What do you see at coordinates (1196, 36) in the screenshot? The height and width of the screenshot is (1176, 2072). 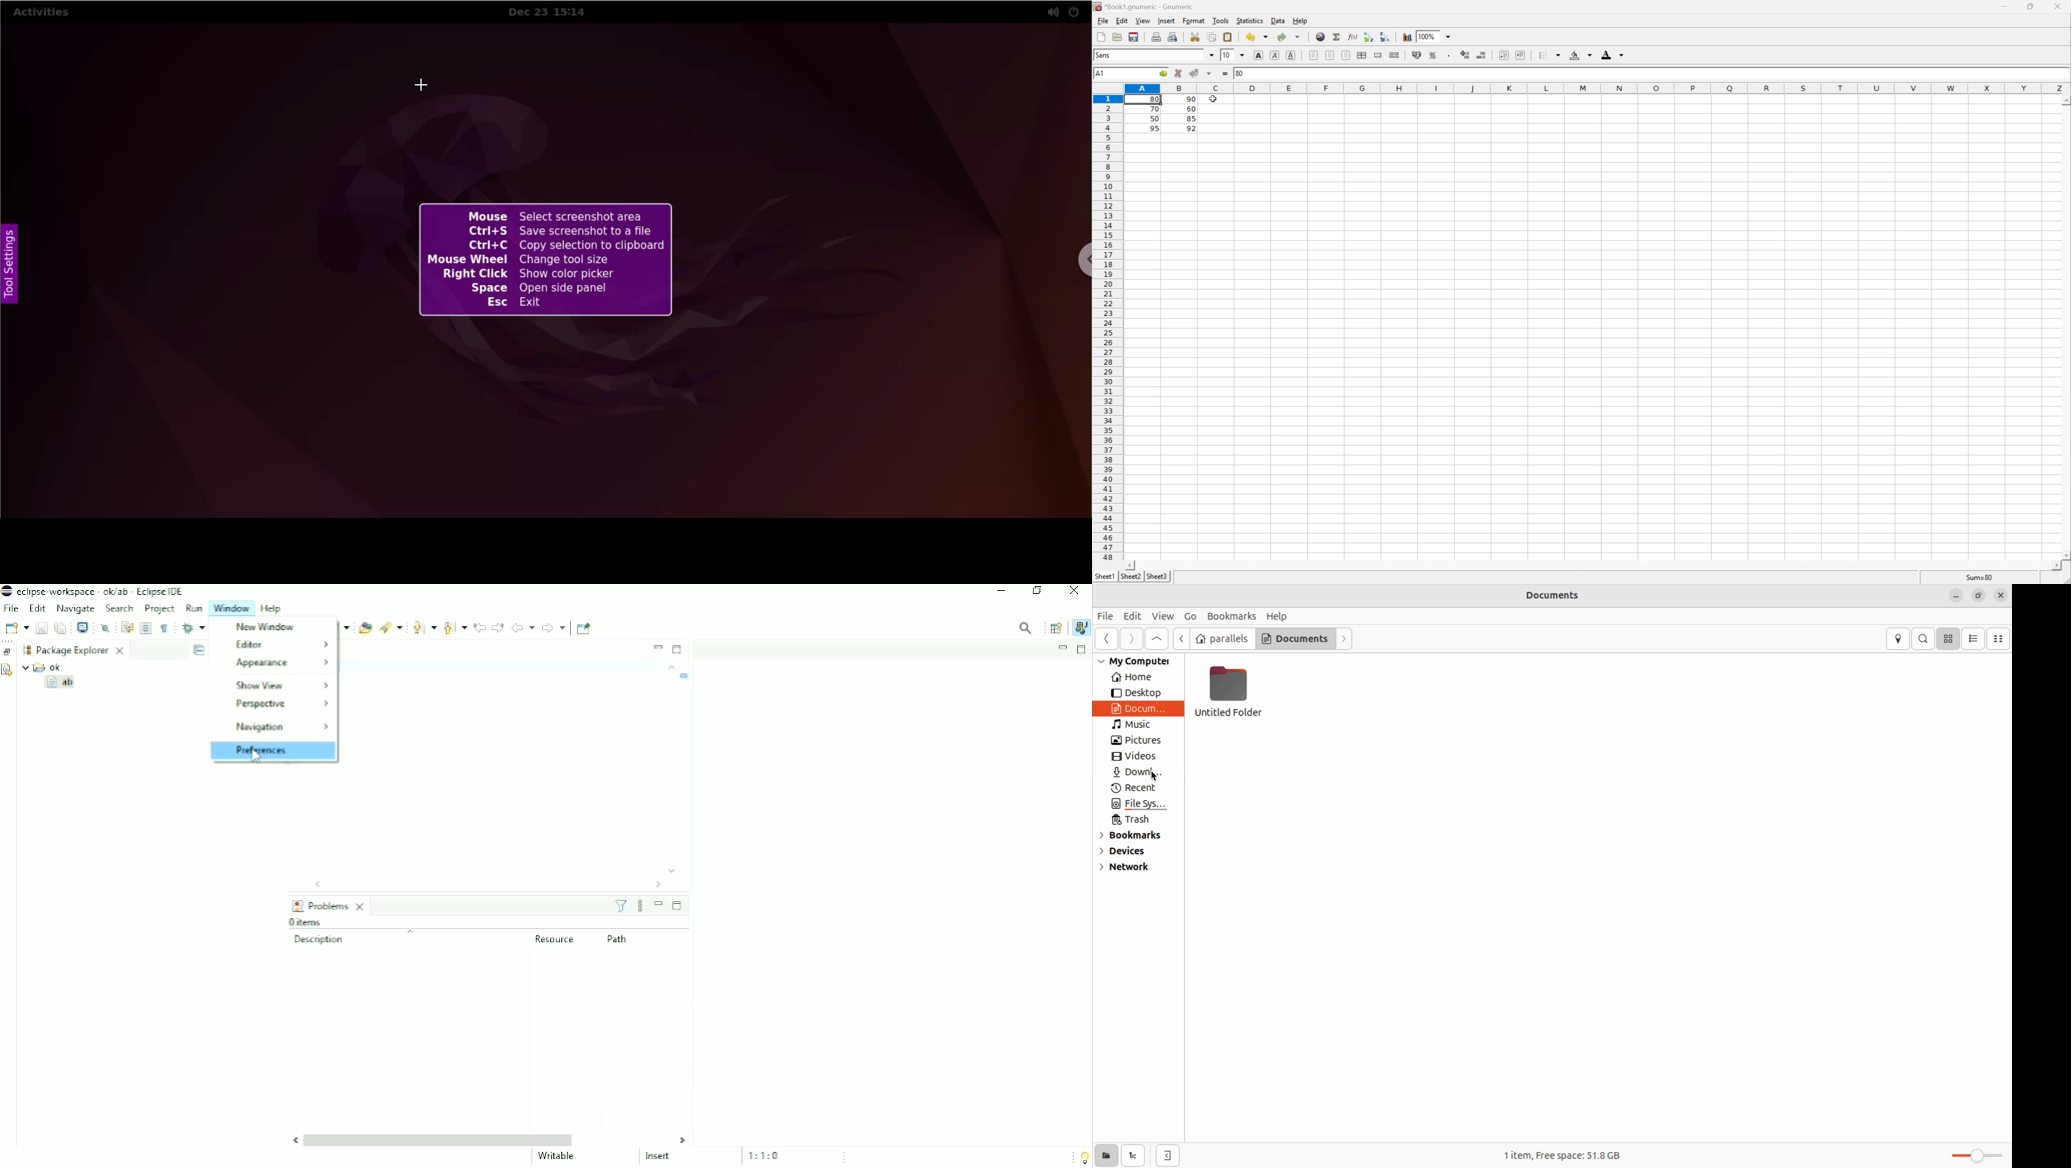 I see `Cut the selection` at bounding box center [1196, 36].